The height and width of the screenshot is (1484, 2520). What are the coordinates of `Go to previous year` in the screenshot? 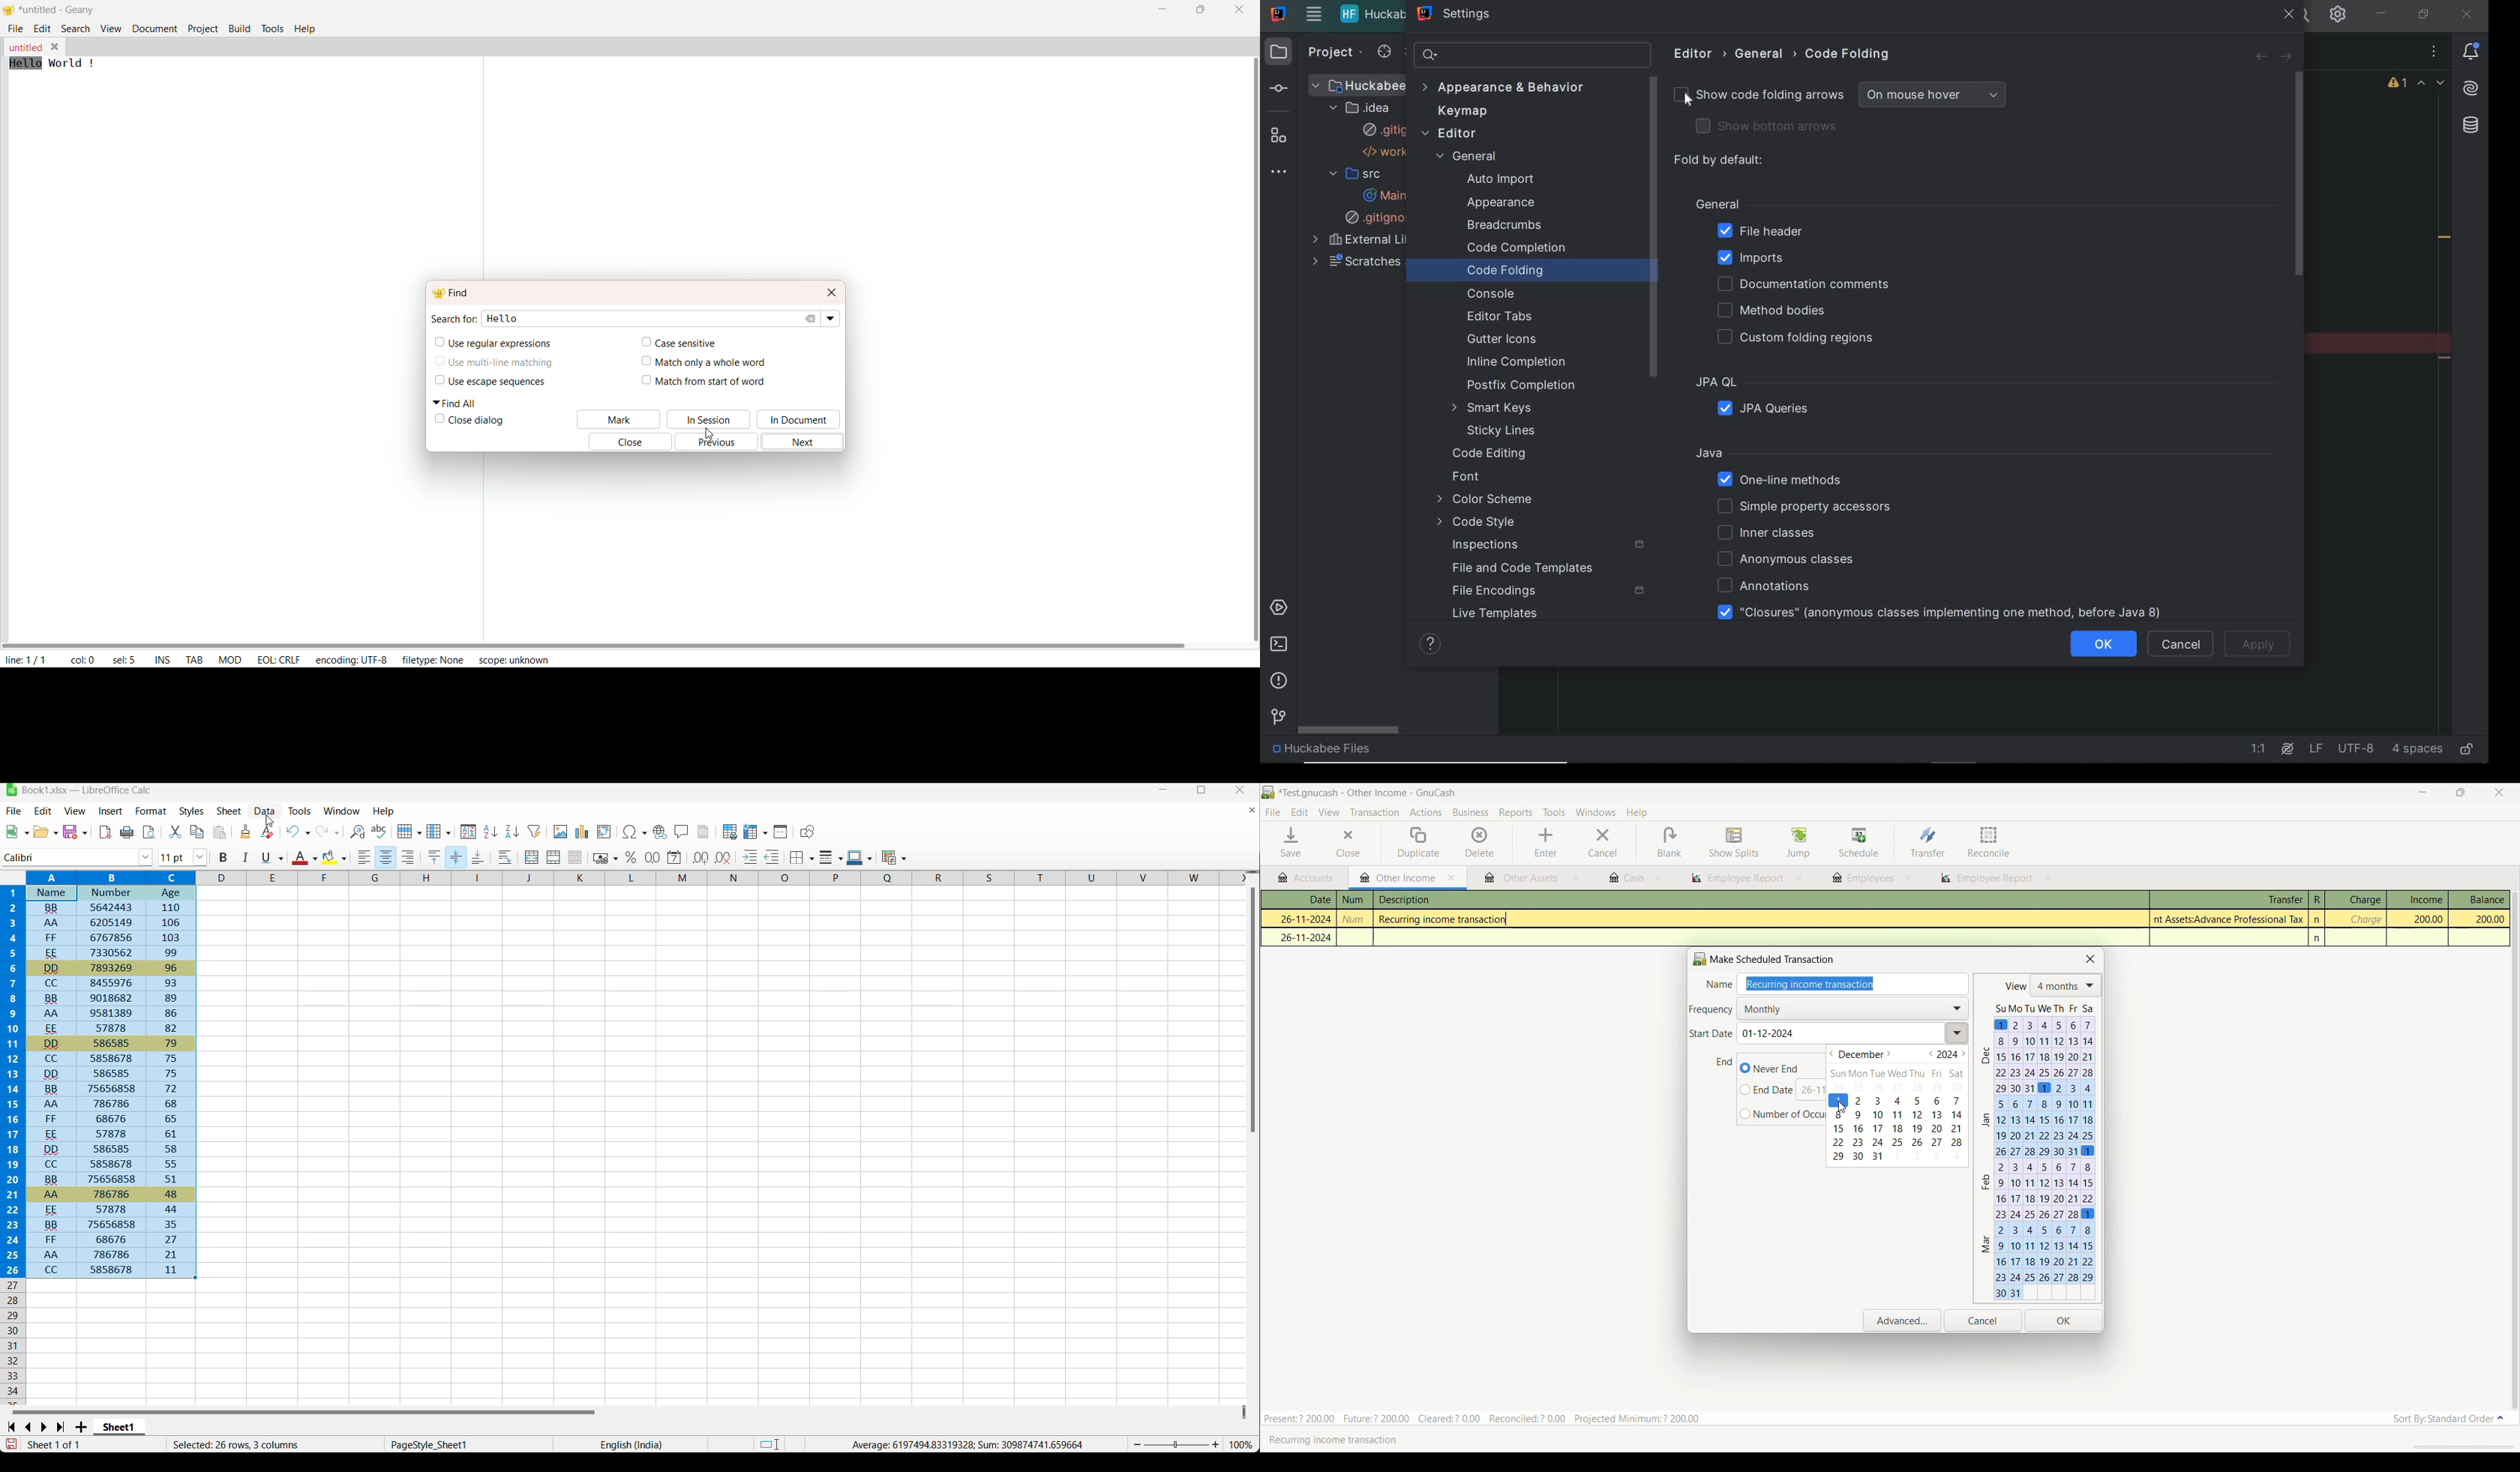 It's located at (1931, 1053).